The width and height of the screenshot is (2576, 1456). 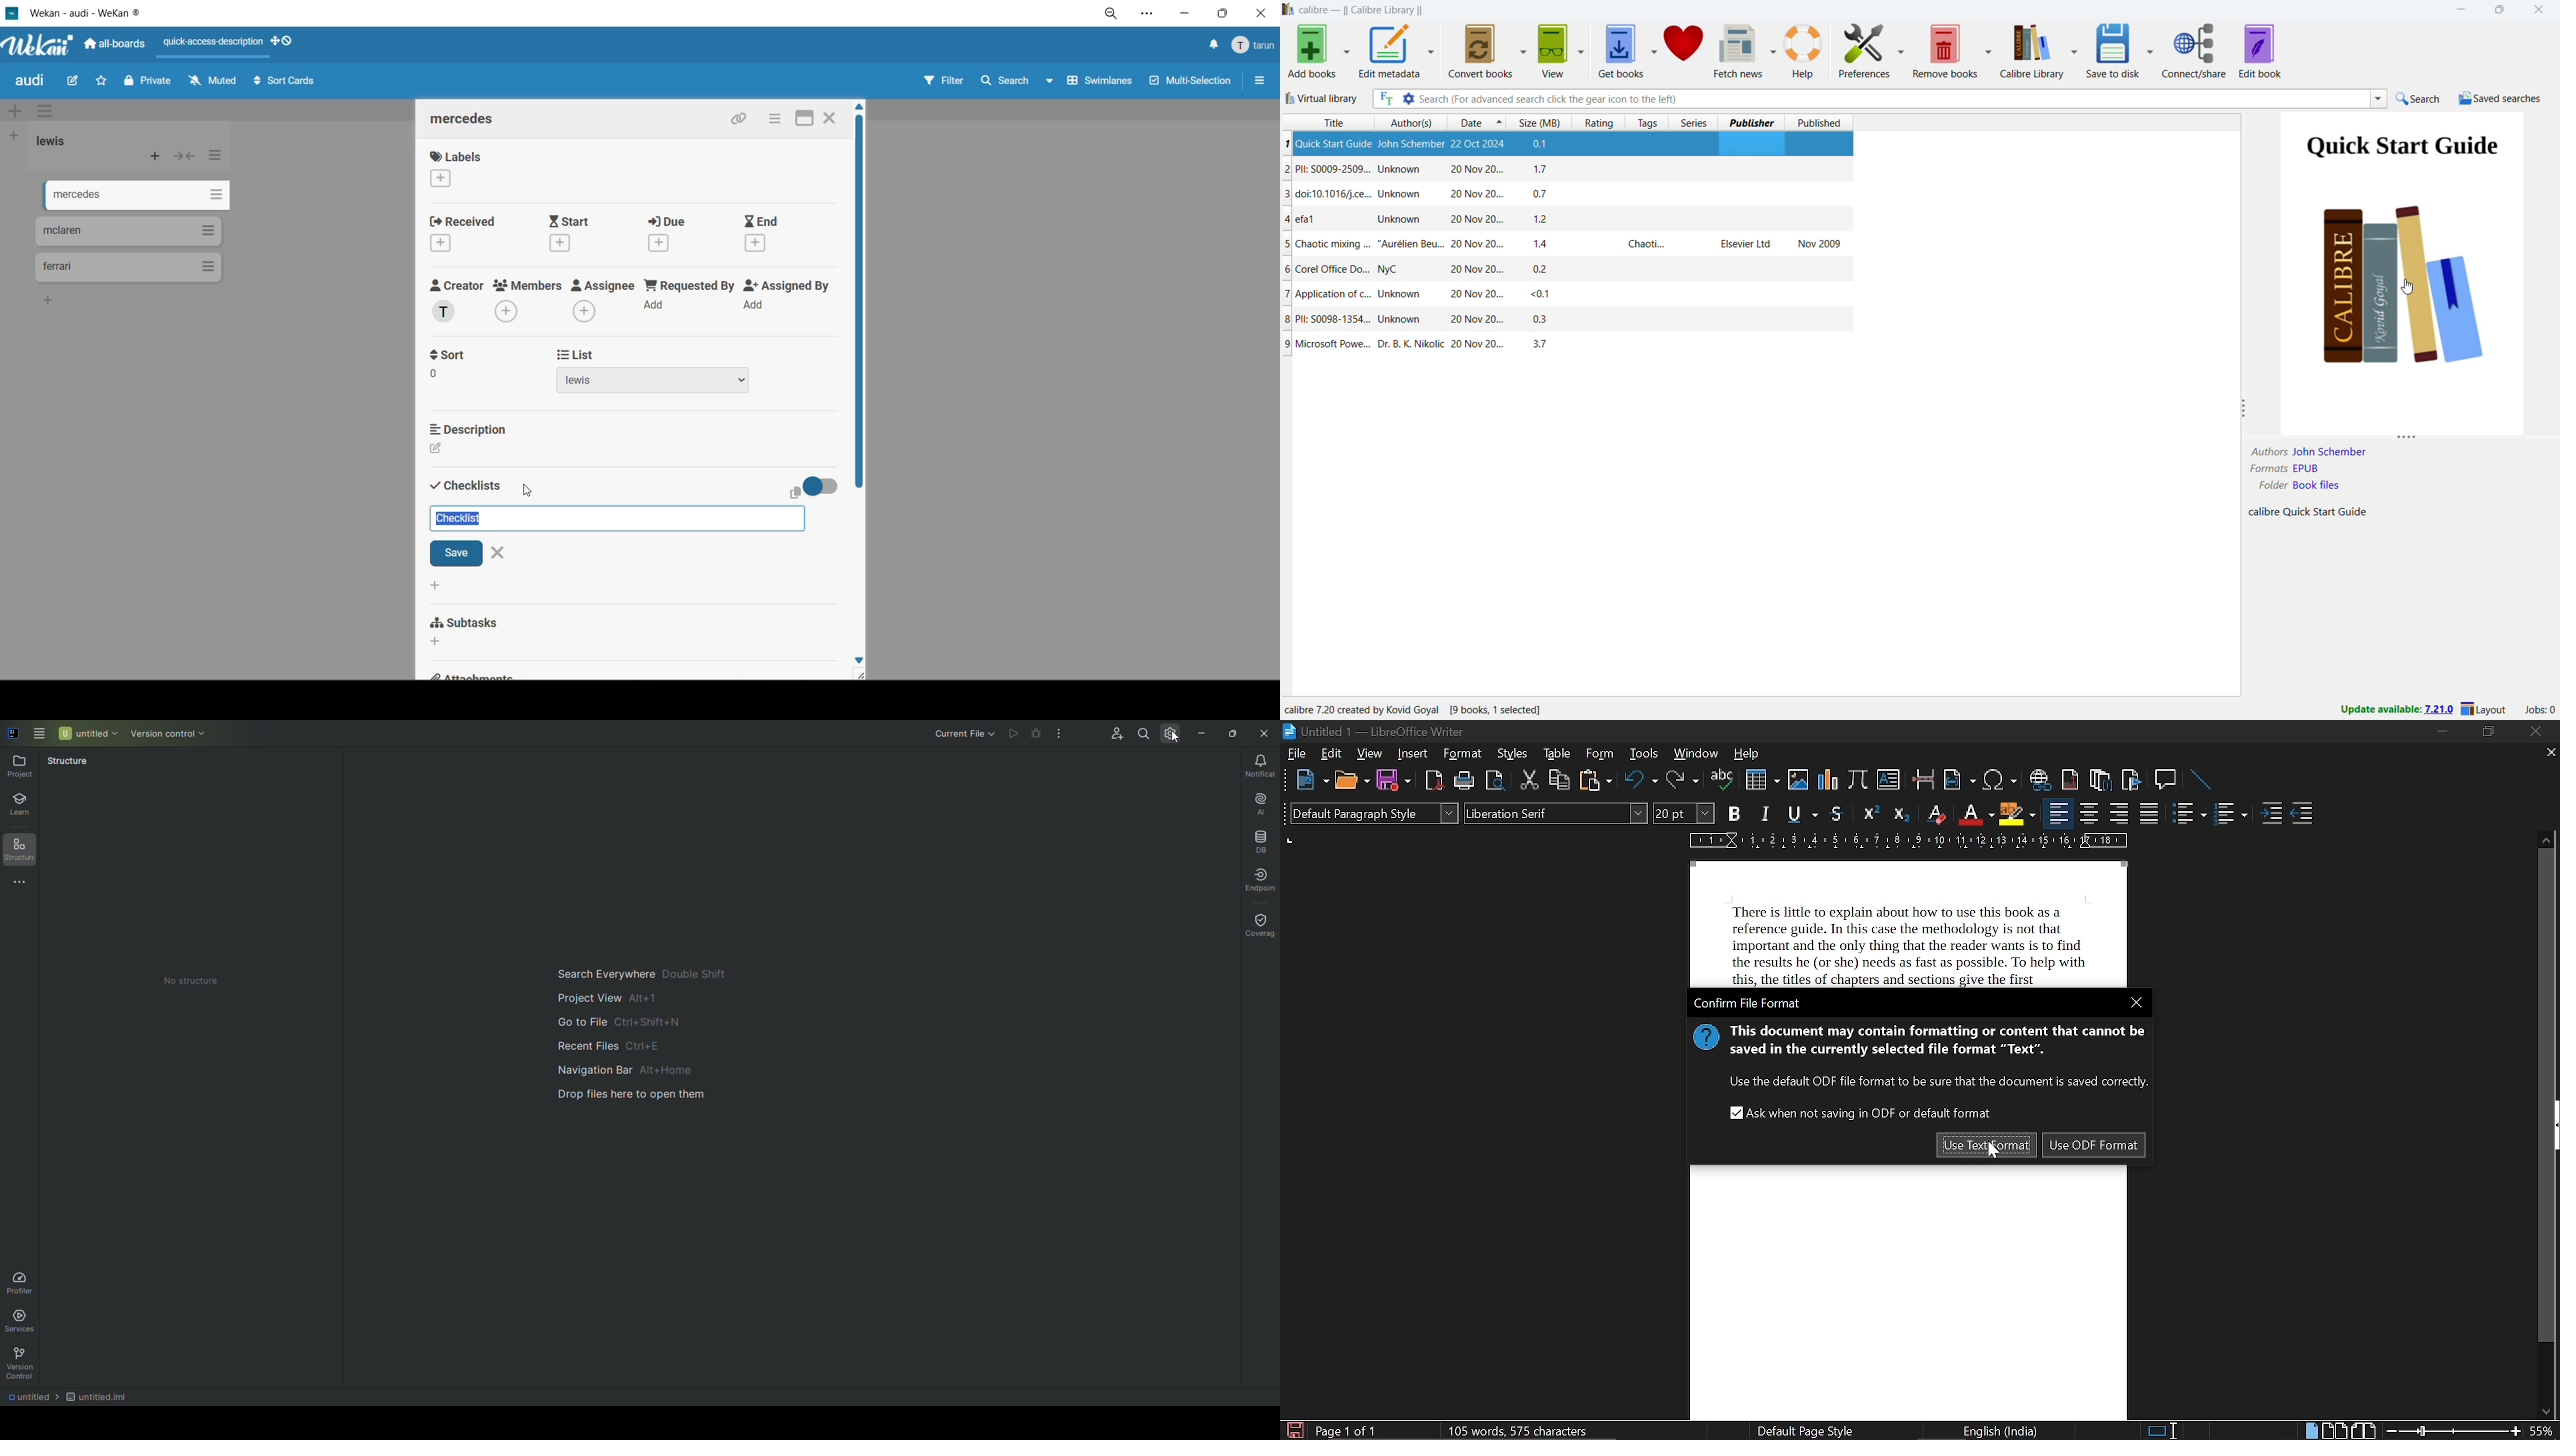 I want to click on view, so click(x=1370, y=753).